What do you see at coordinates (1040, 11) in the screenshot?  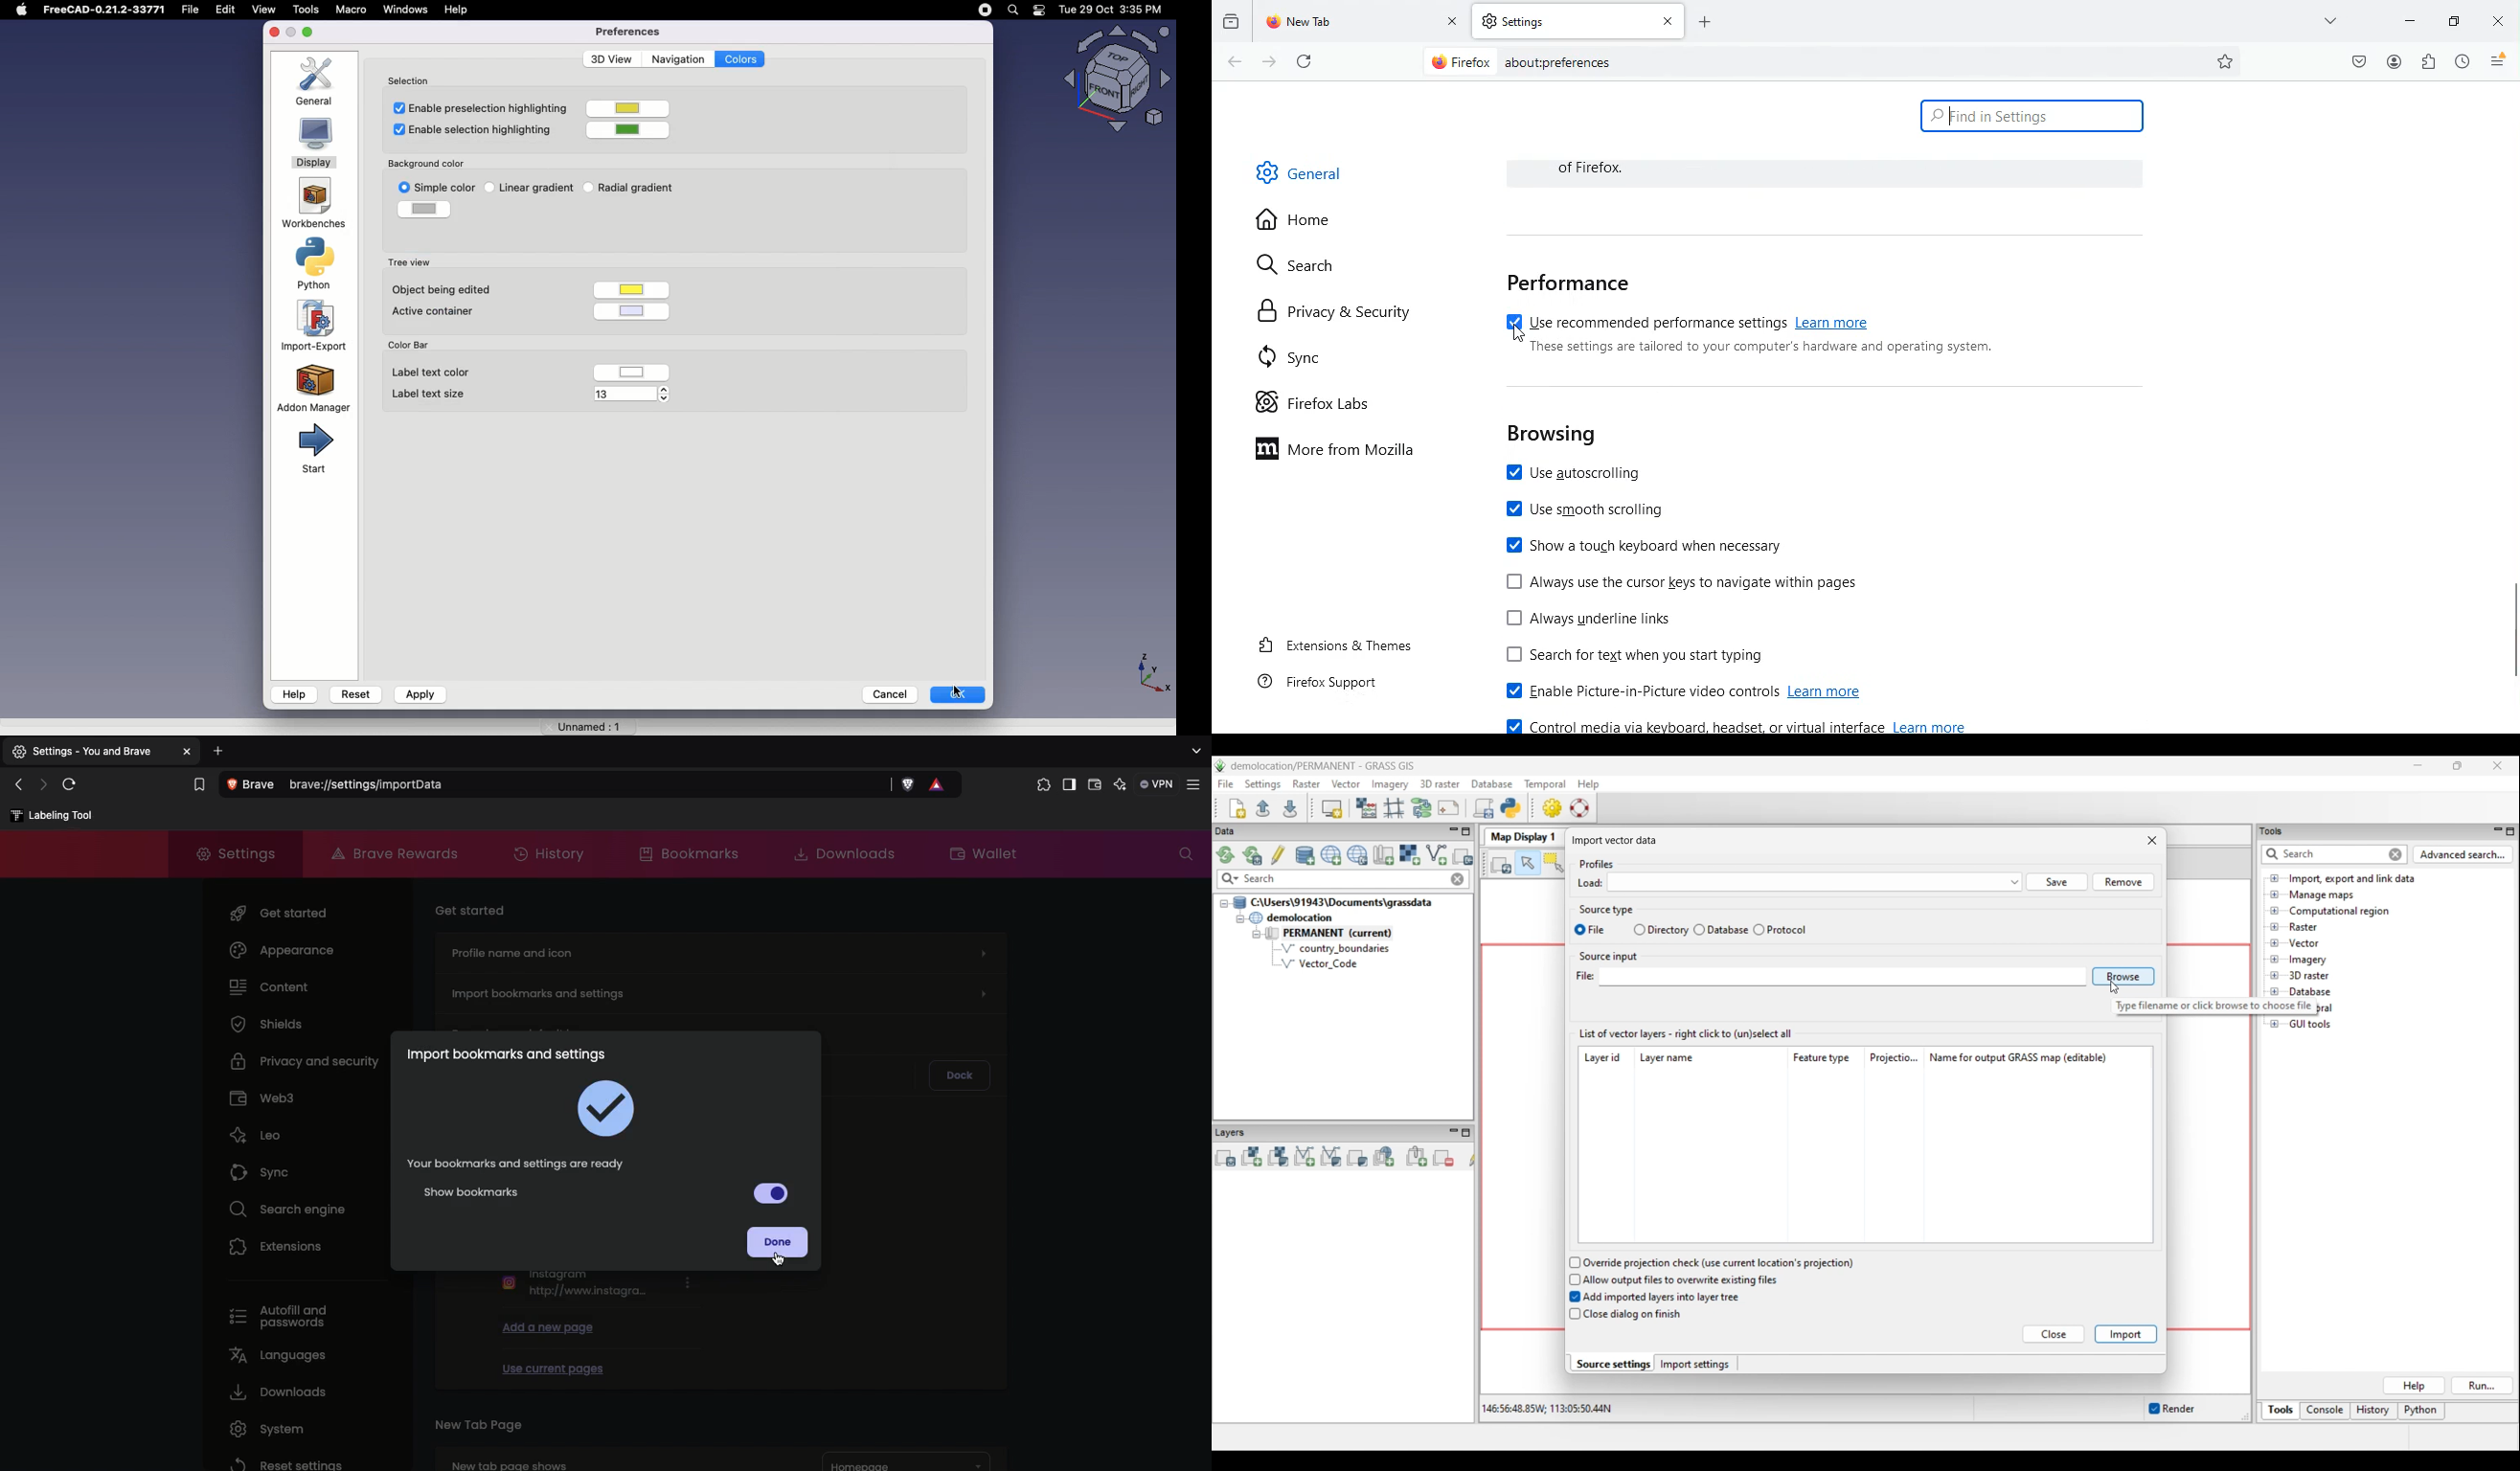 I see `battery` at bounding box center [1040, 11].